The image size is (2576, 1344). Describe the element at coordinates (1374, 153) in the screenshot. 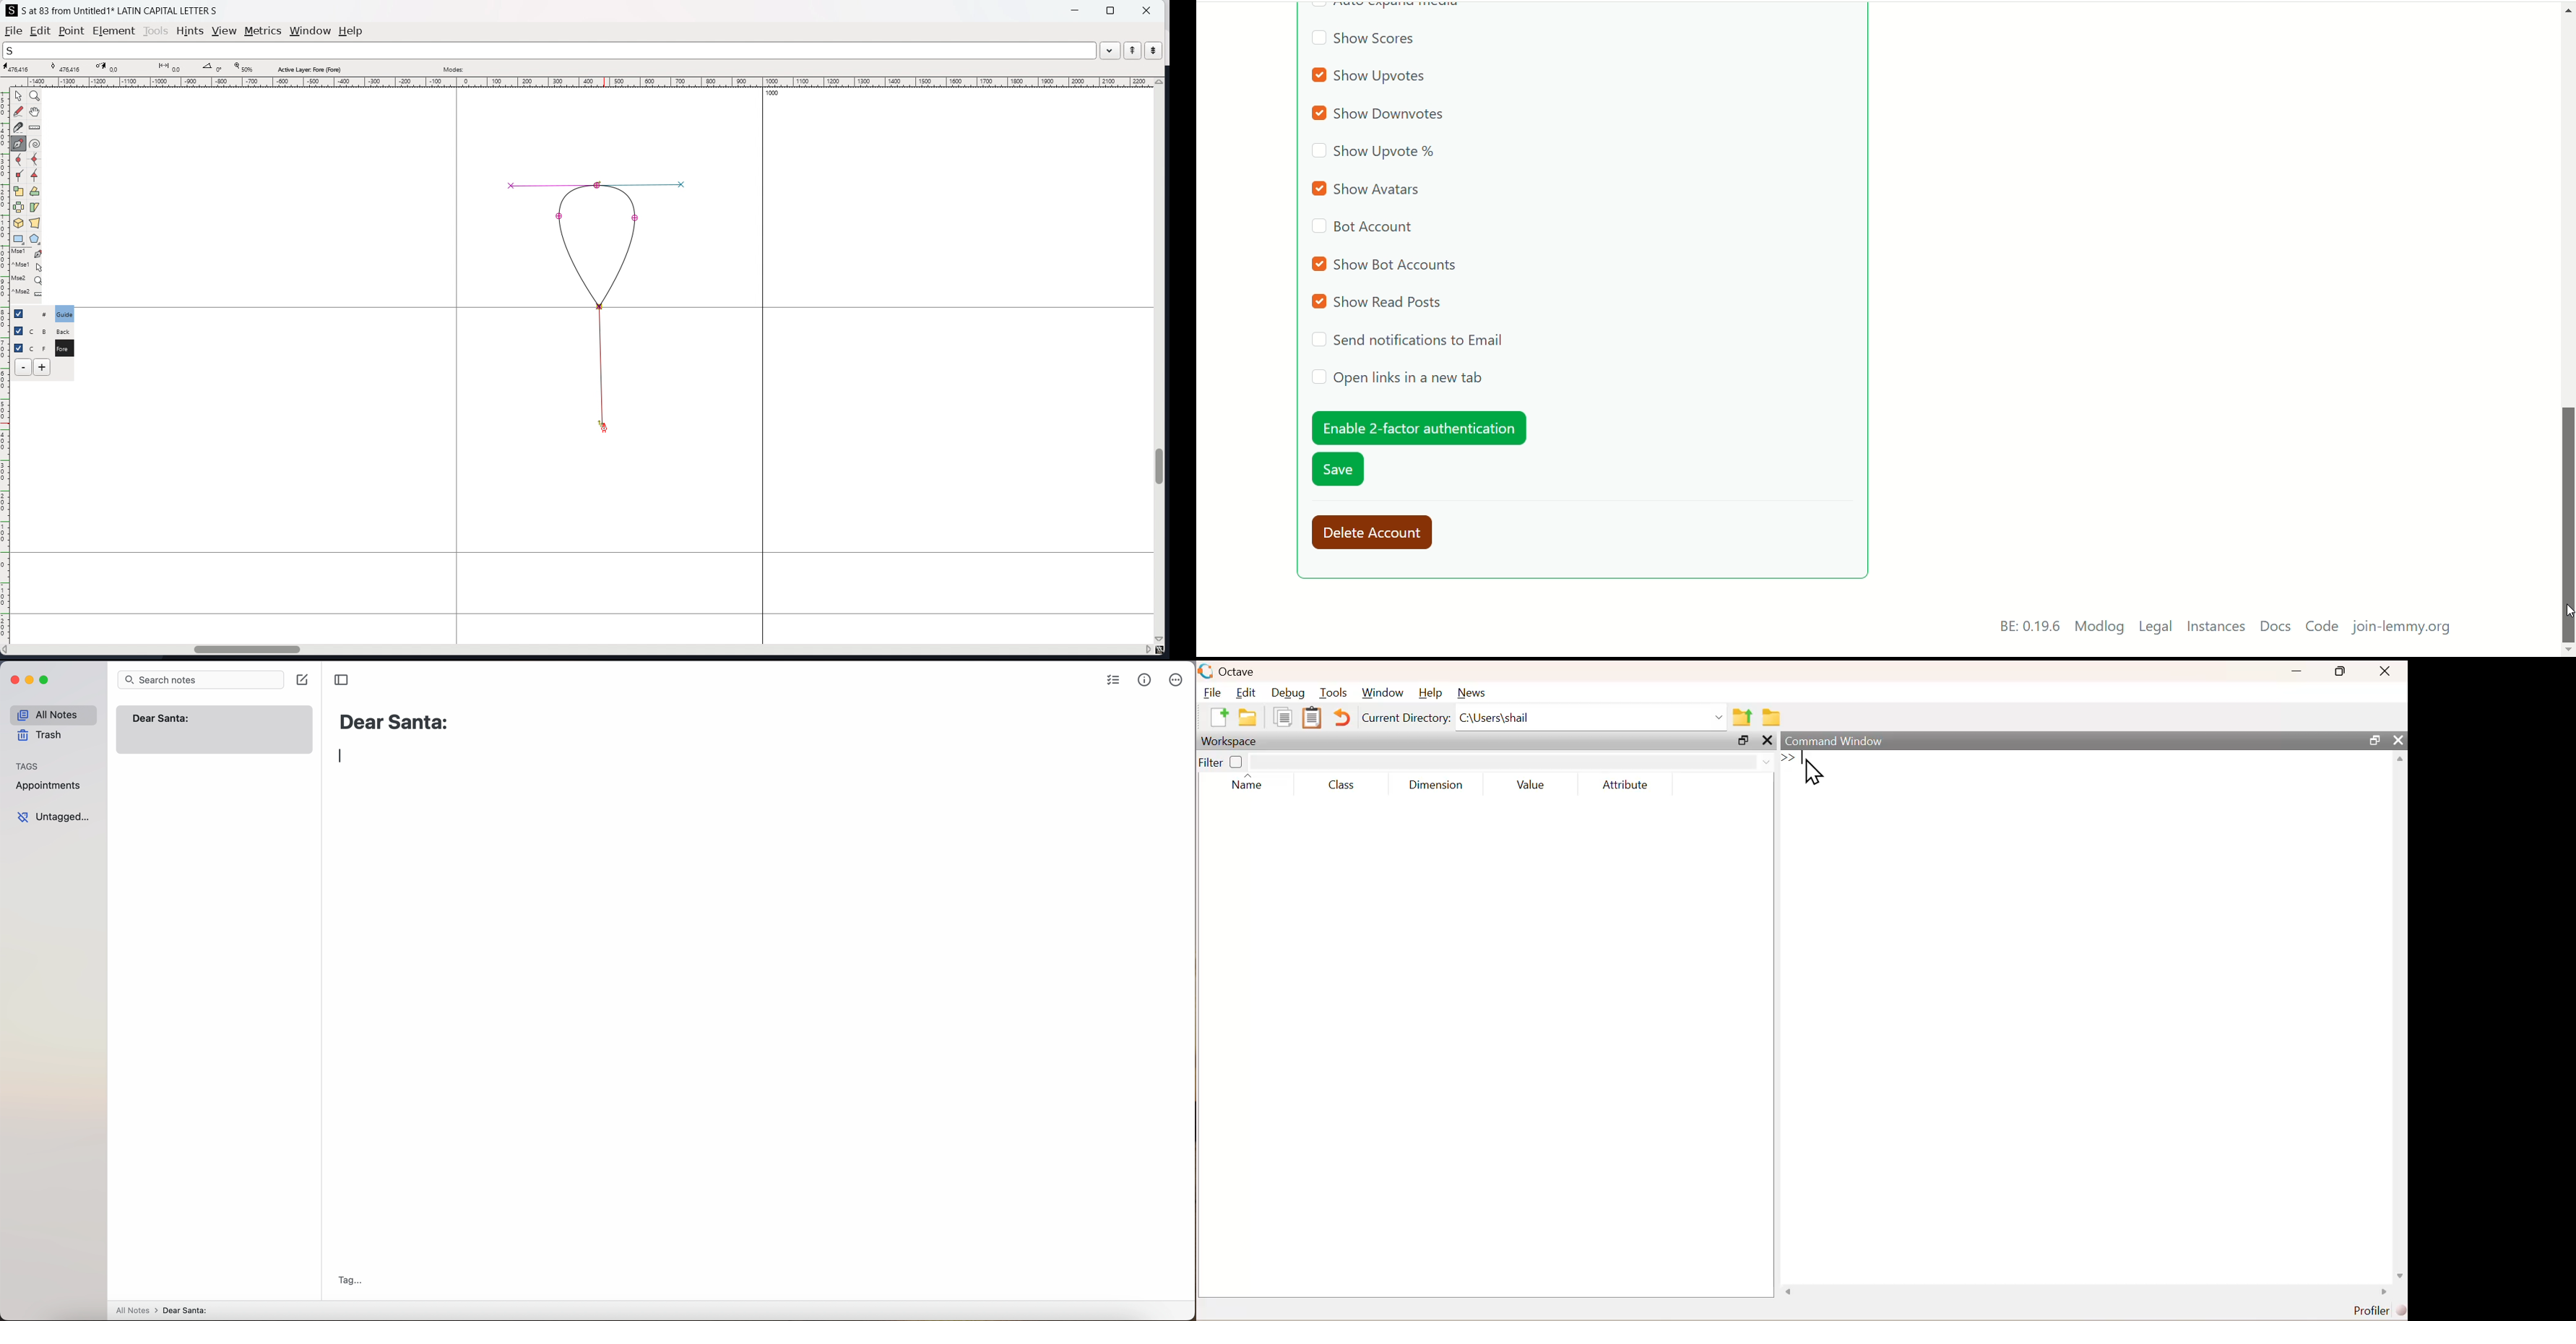

I see `show upvote` at that location.